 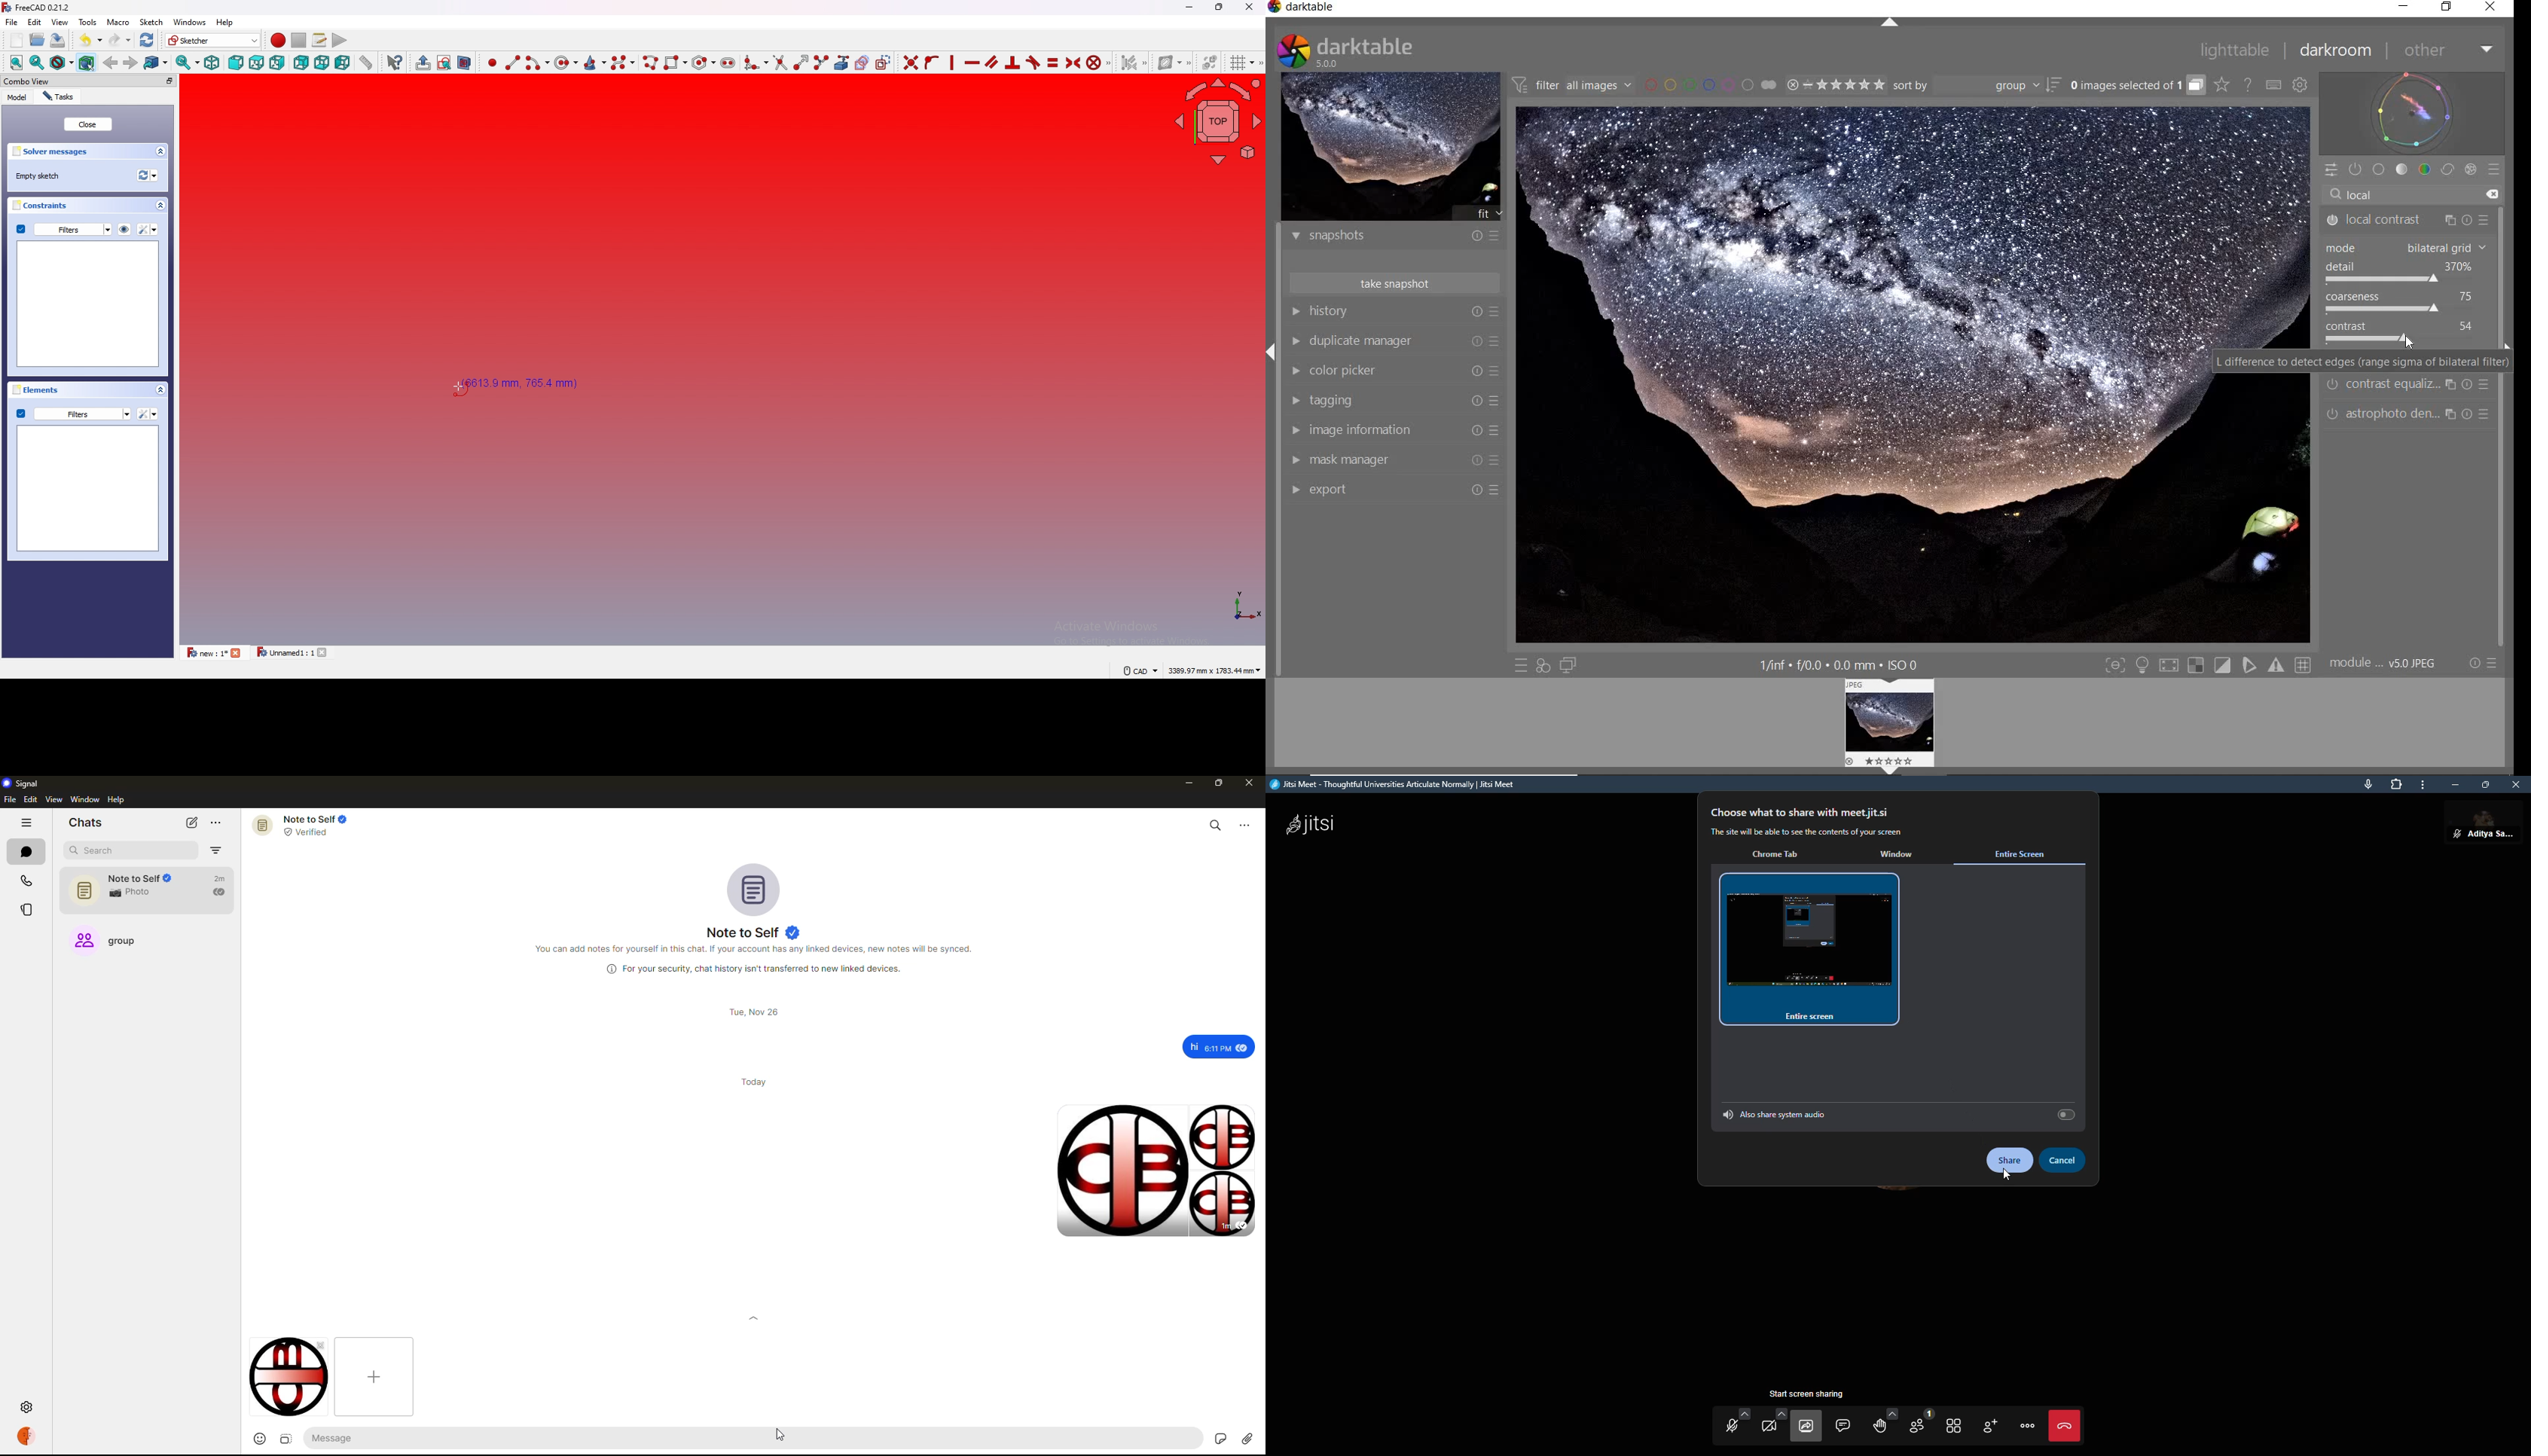 I want to click on IMAGE PREVIEW, so click(x=1391, y=147).